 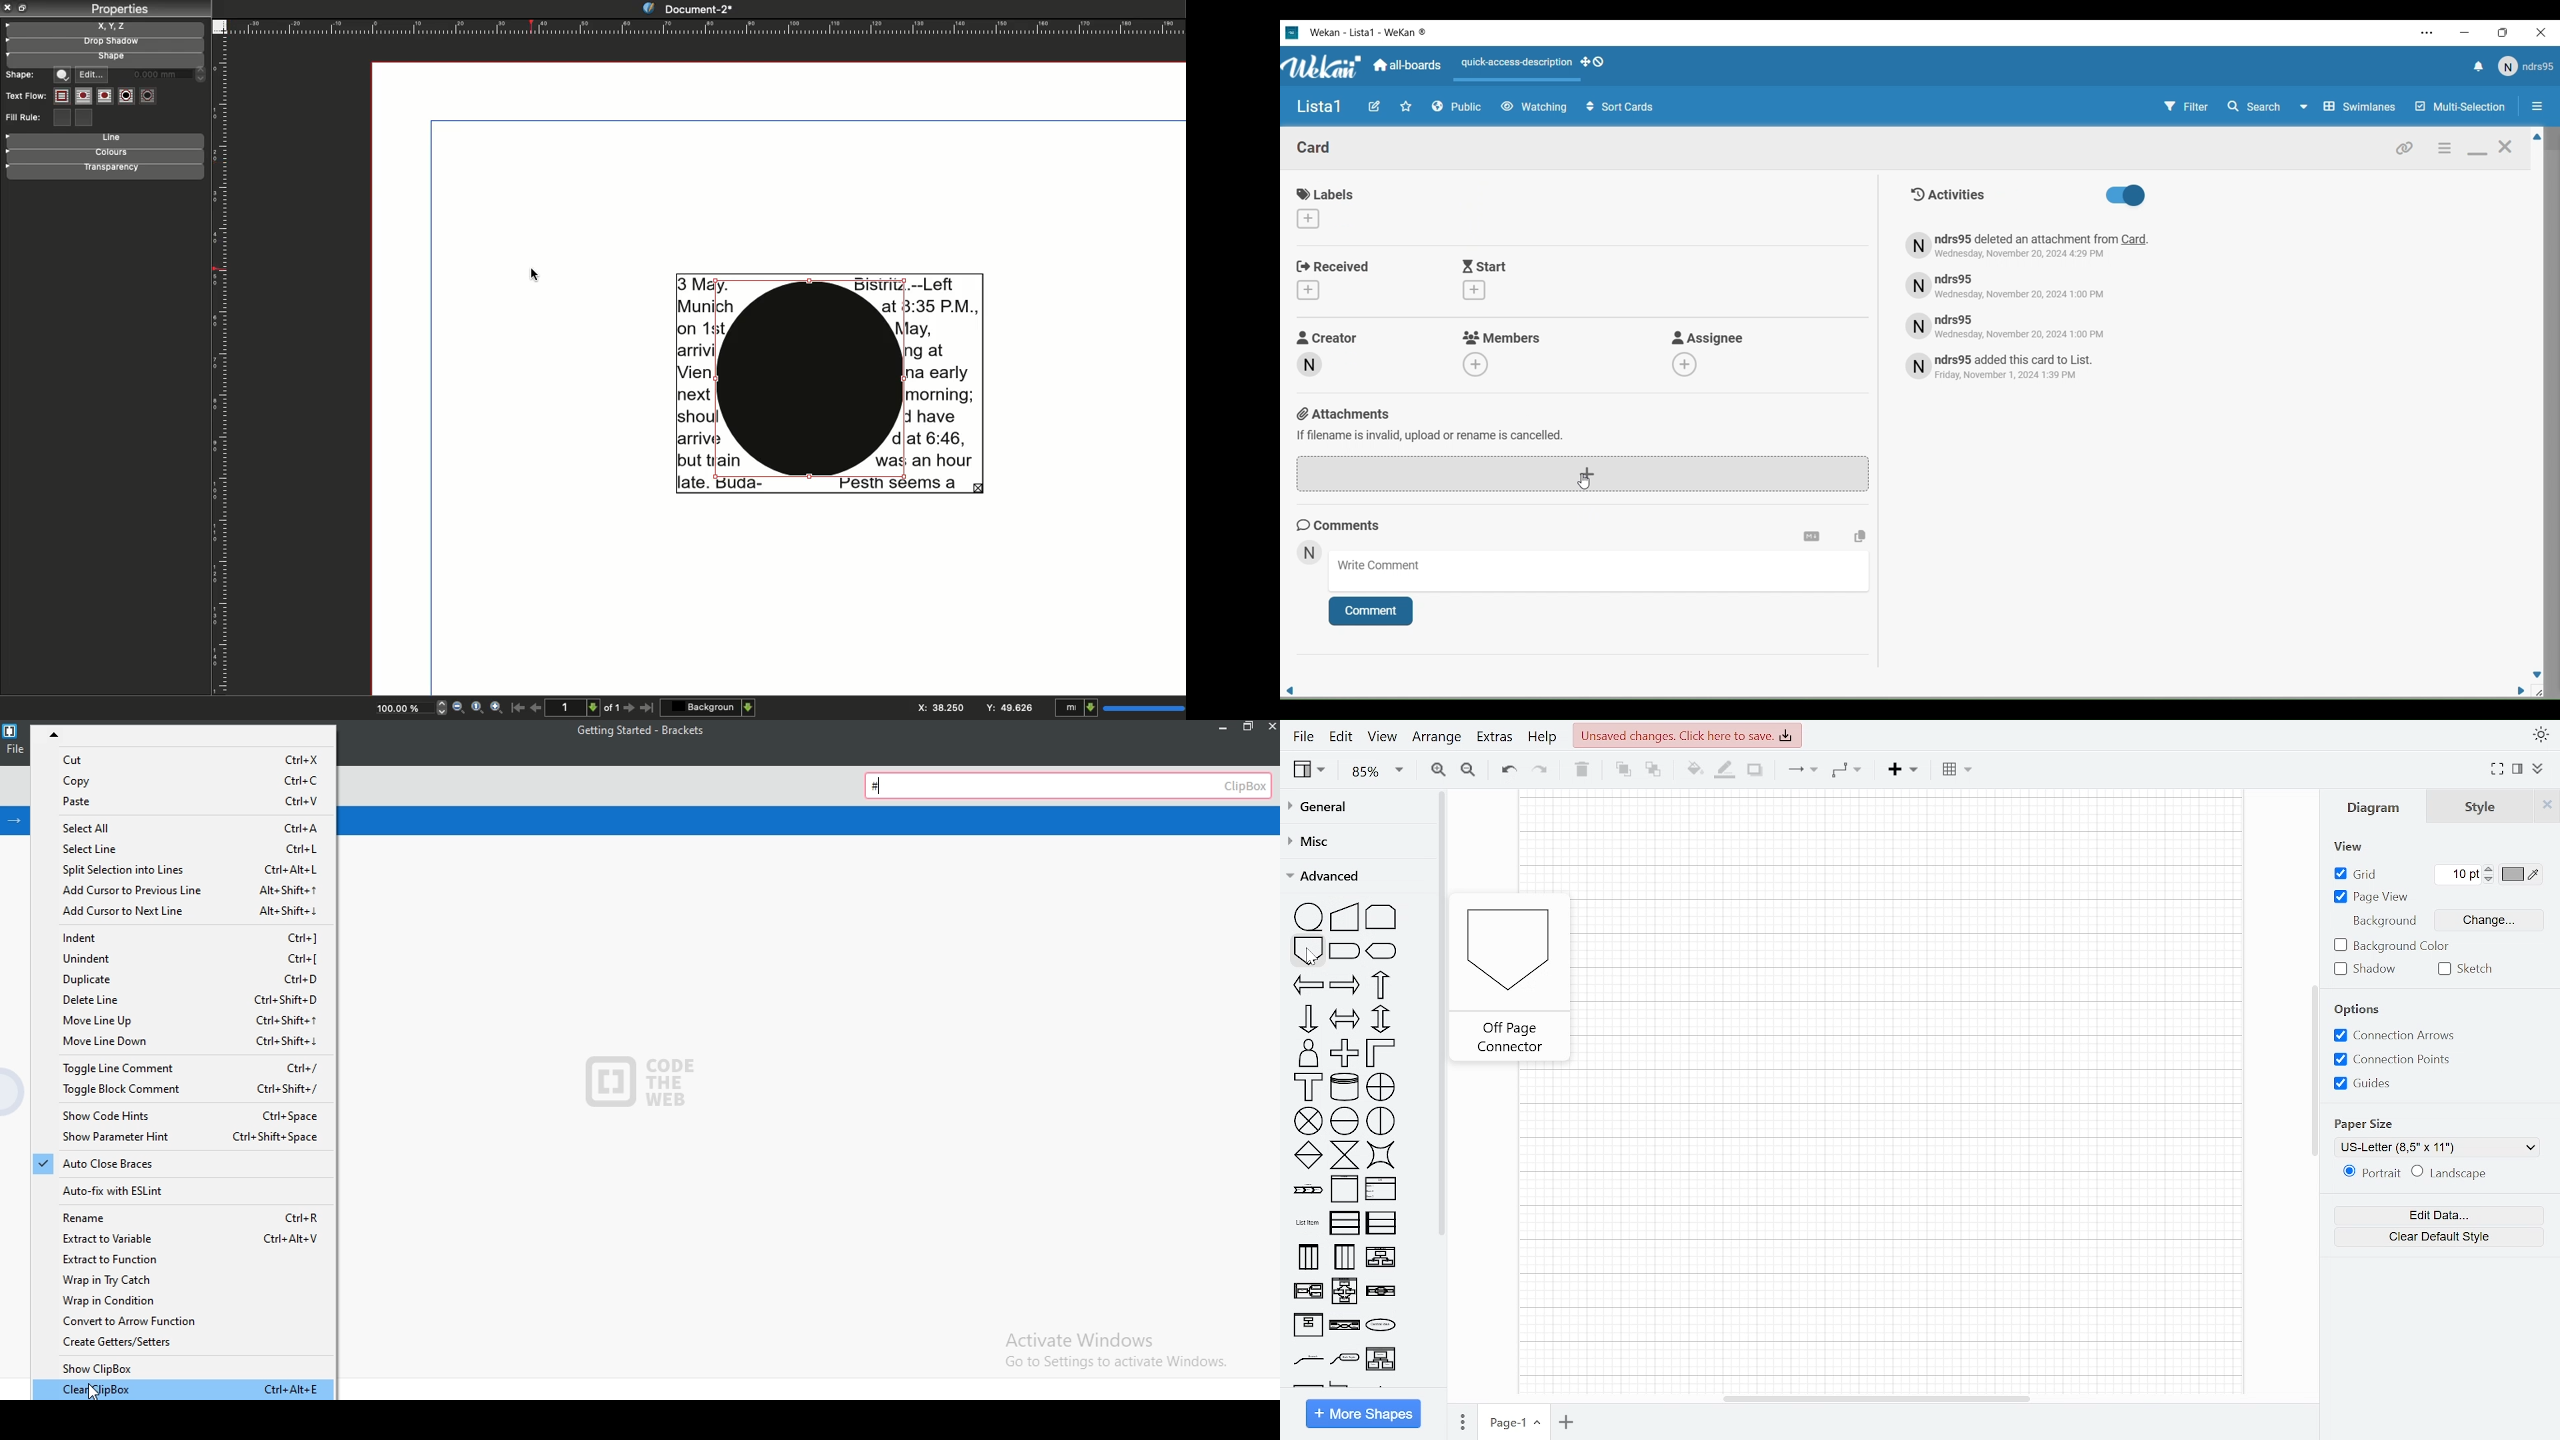 What do you see at coordinates (2368, 1124) in the screenshot?
I see `Paper size` at bounding box center [2368, 1124].